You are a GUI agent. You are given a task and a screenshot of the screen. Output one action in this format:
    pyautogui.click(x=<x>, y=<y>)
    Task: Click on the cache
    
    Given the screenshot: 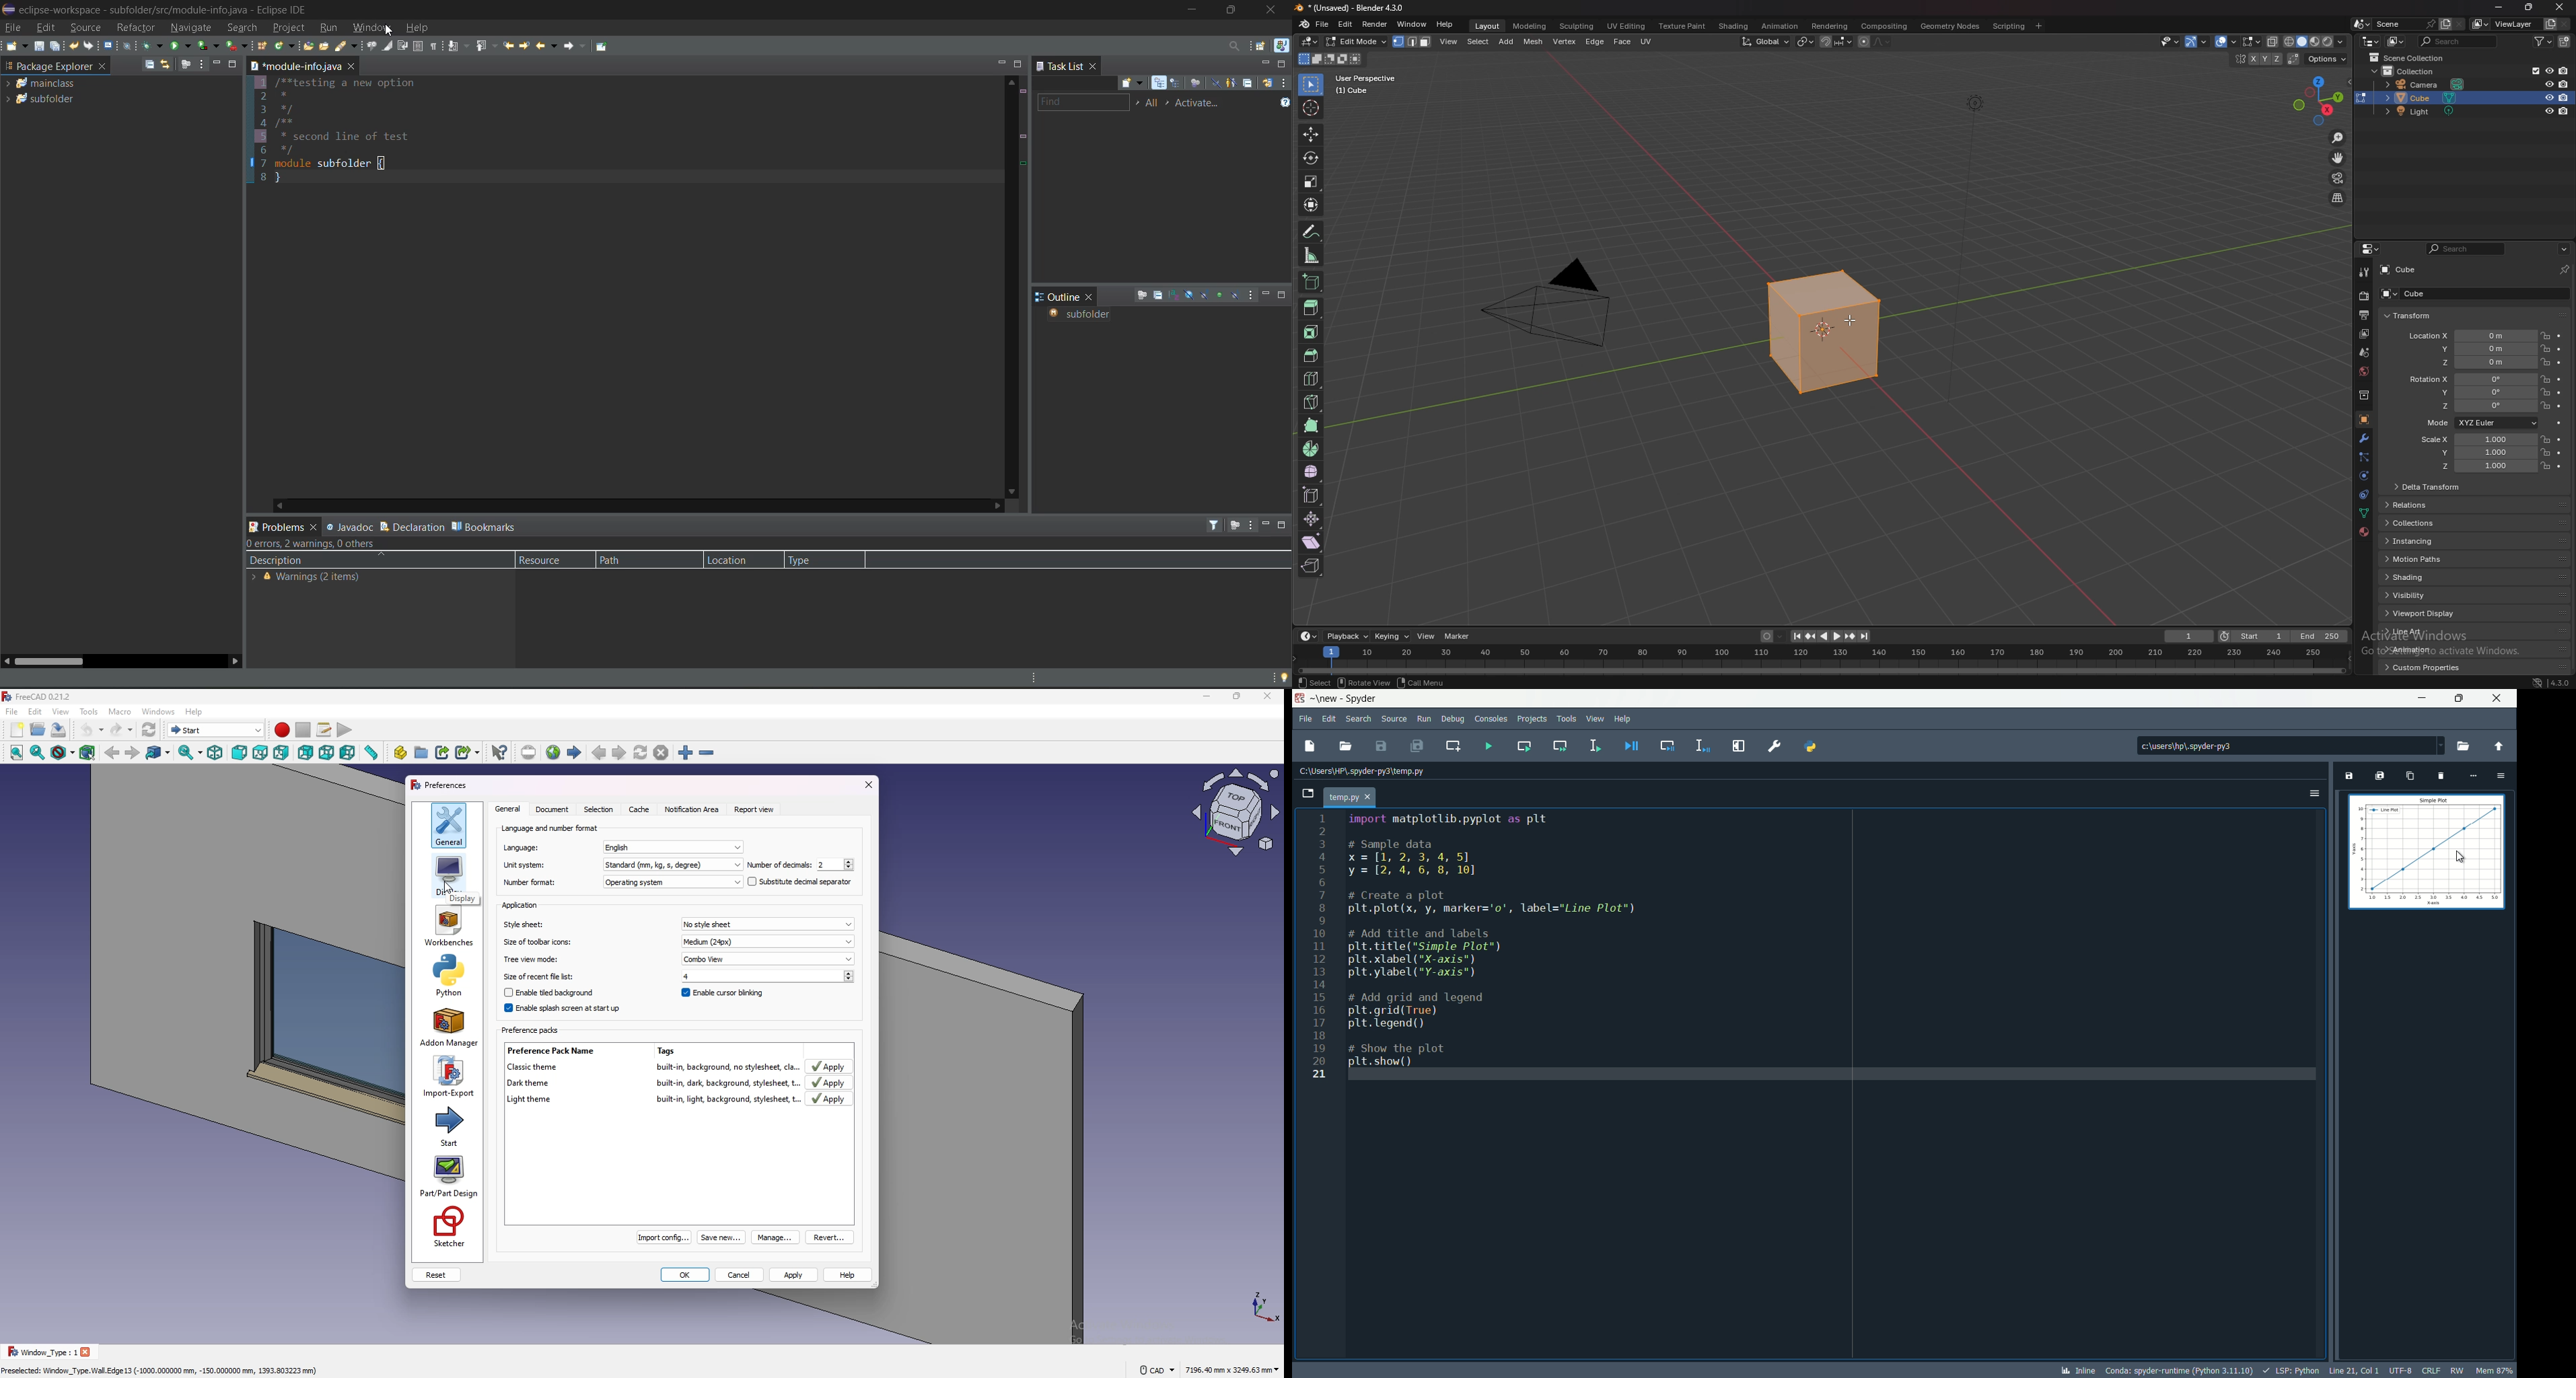 What is the action you would take?
    pyautogui.click(x=638, y=808)
    